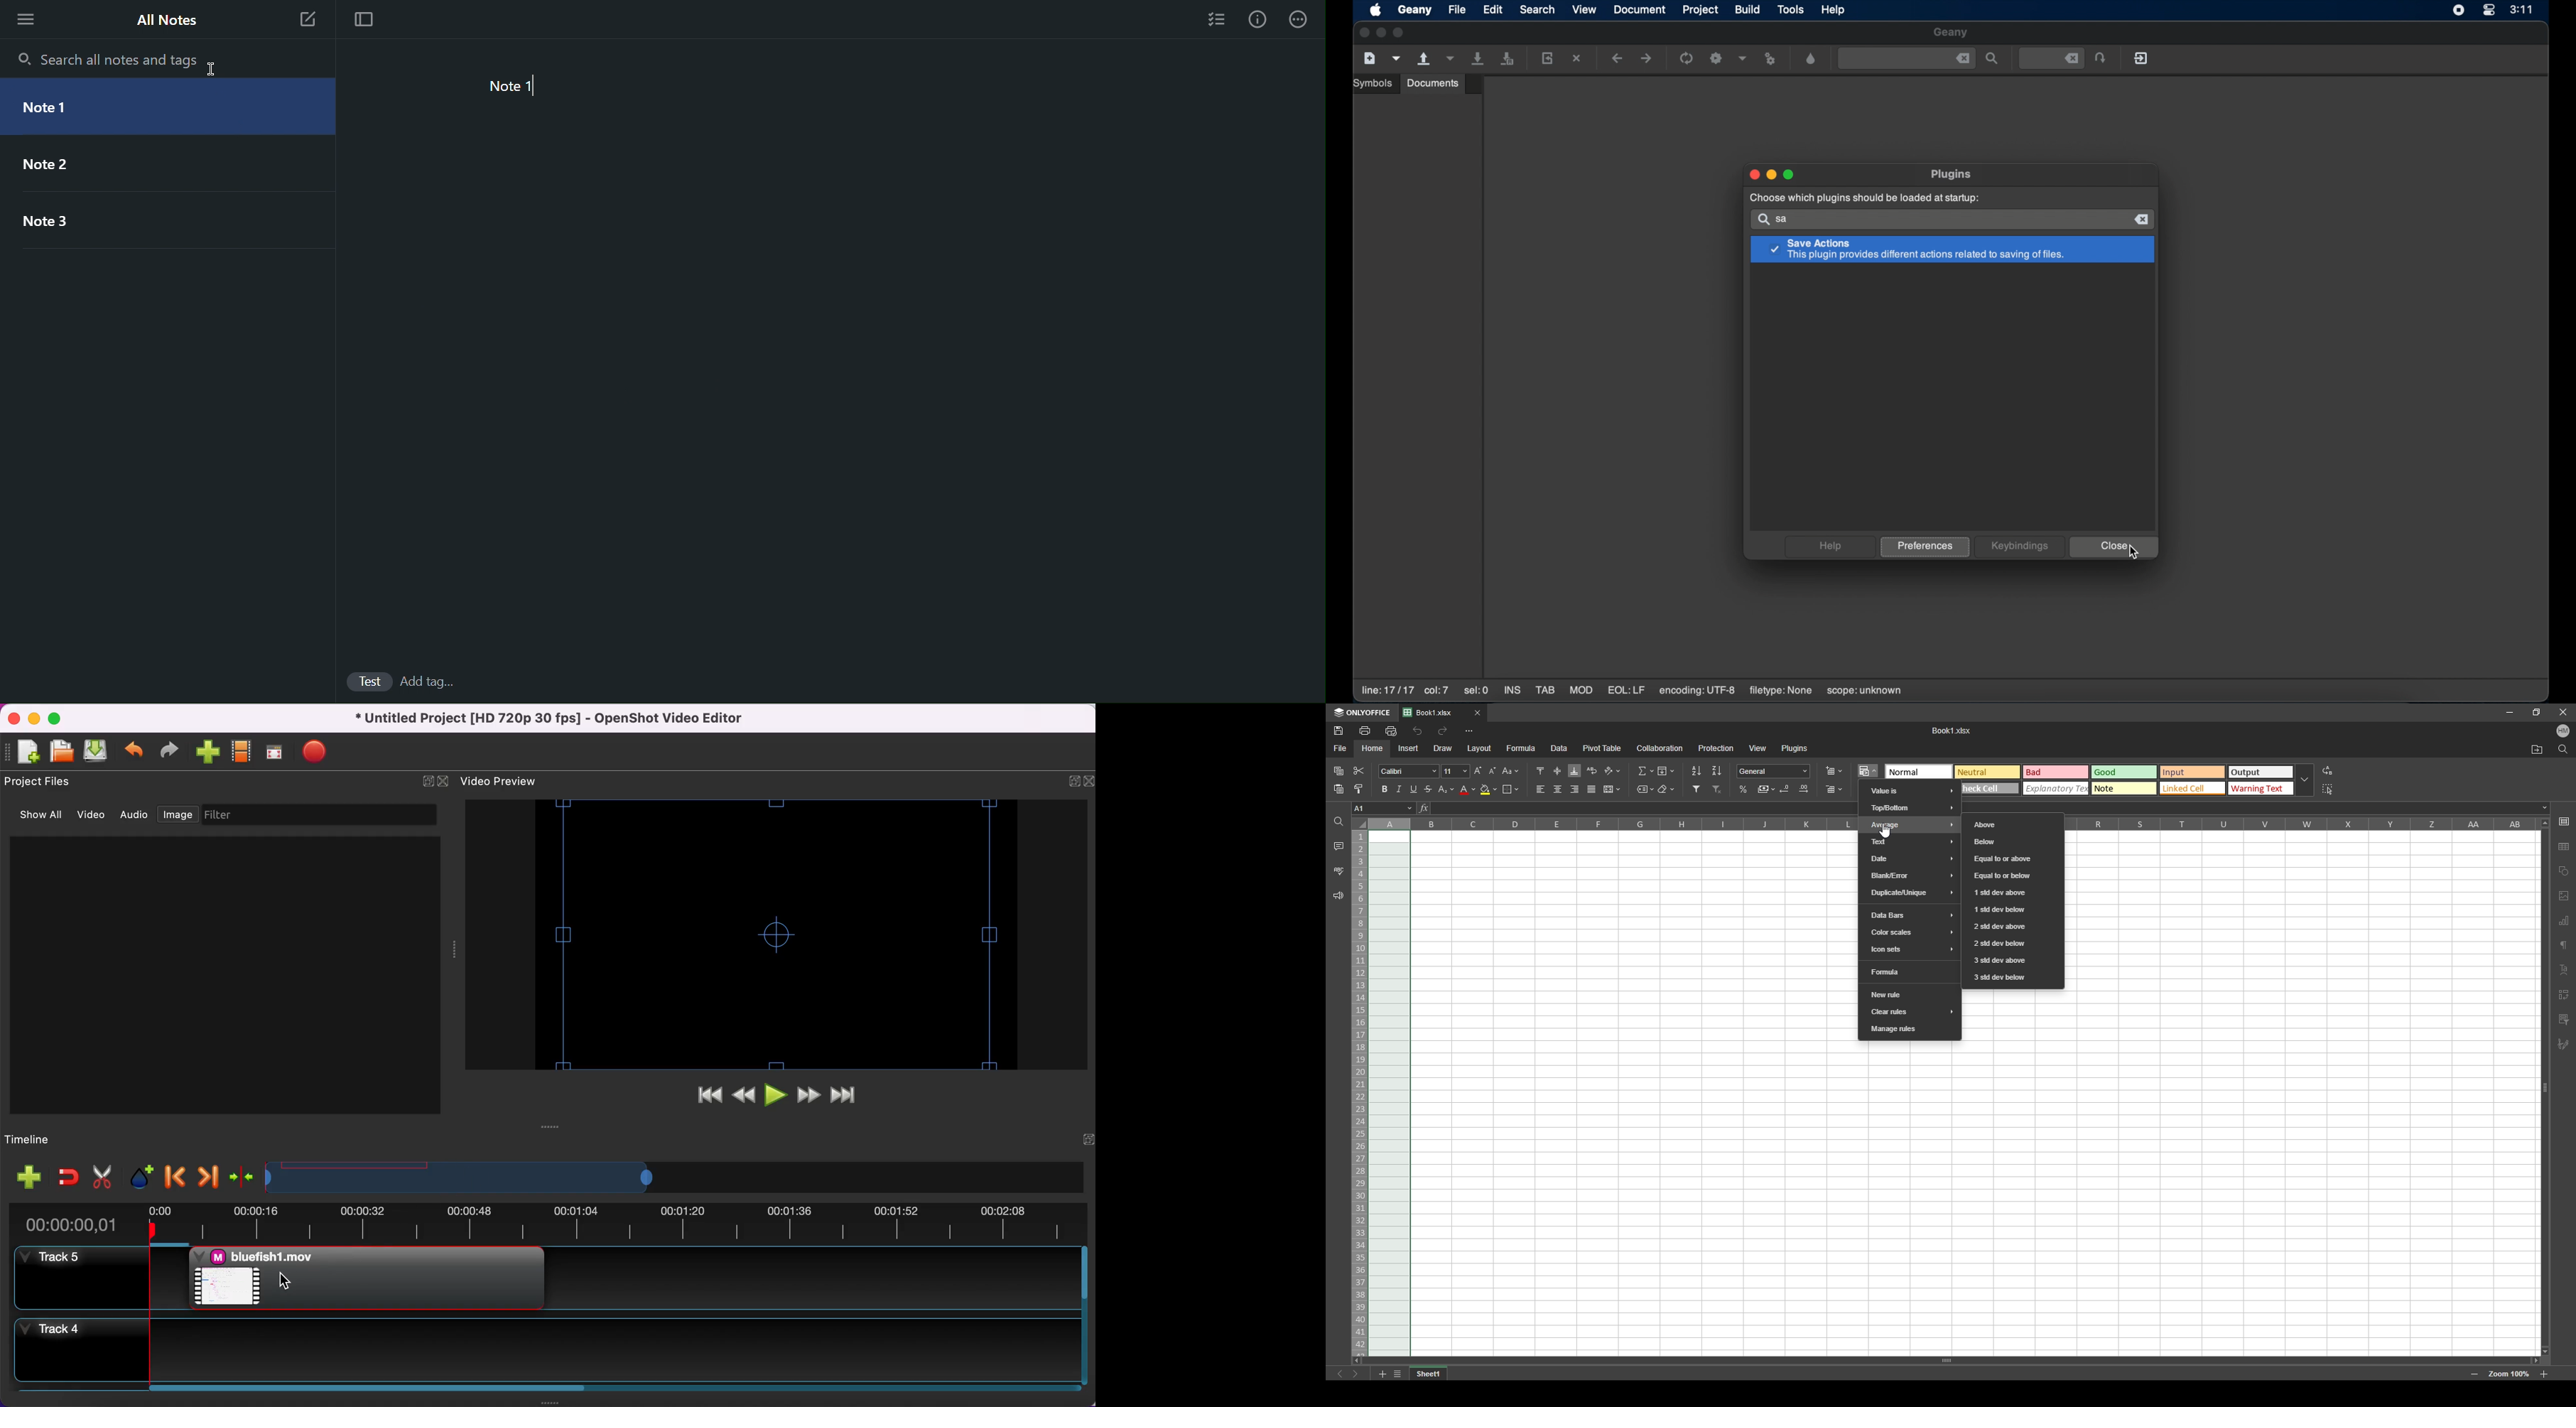 This screenshot has width=2576, height=1428. I want to click on Info, so click(1257, 18).